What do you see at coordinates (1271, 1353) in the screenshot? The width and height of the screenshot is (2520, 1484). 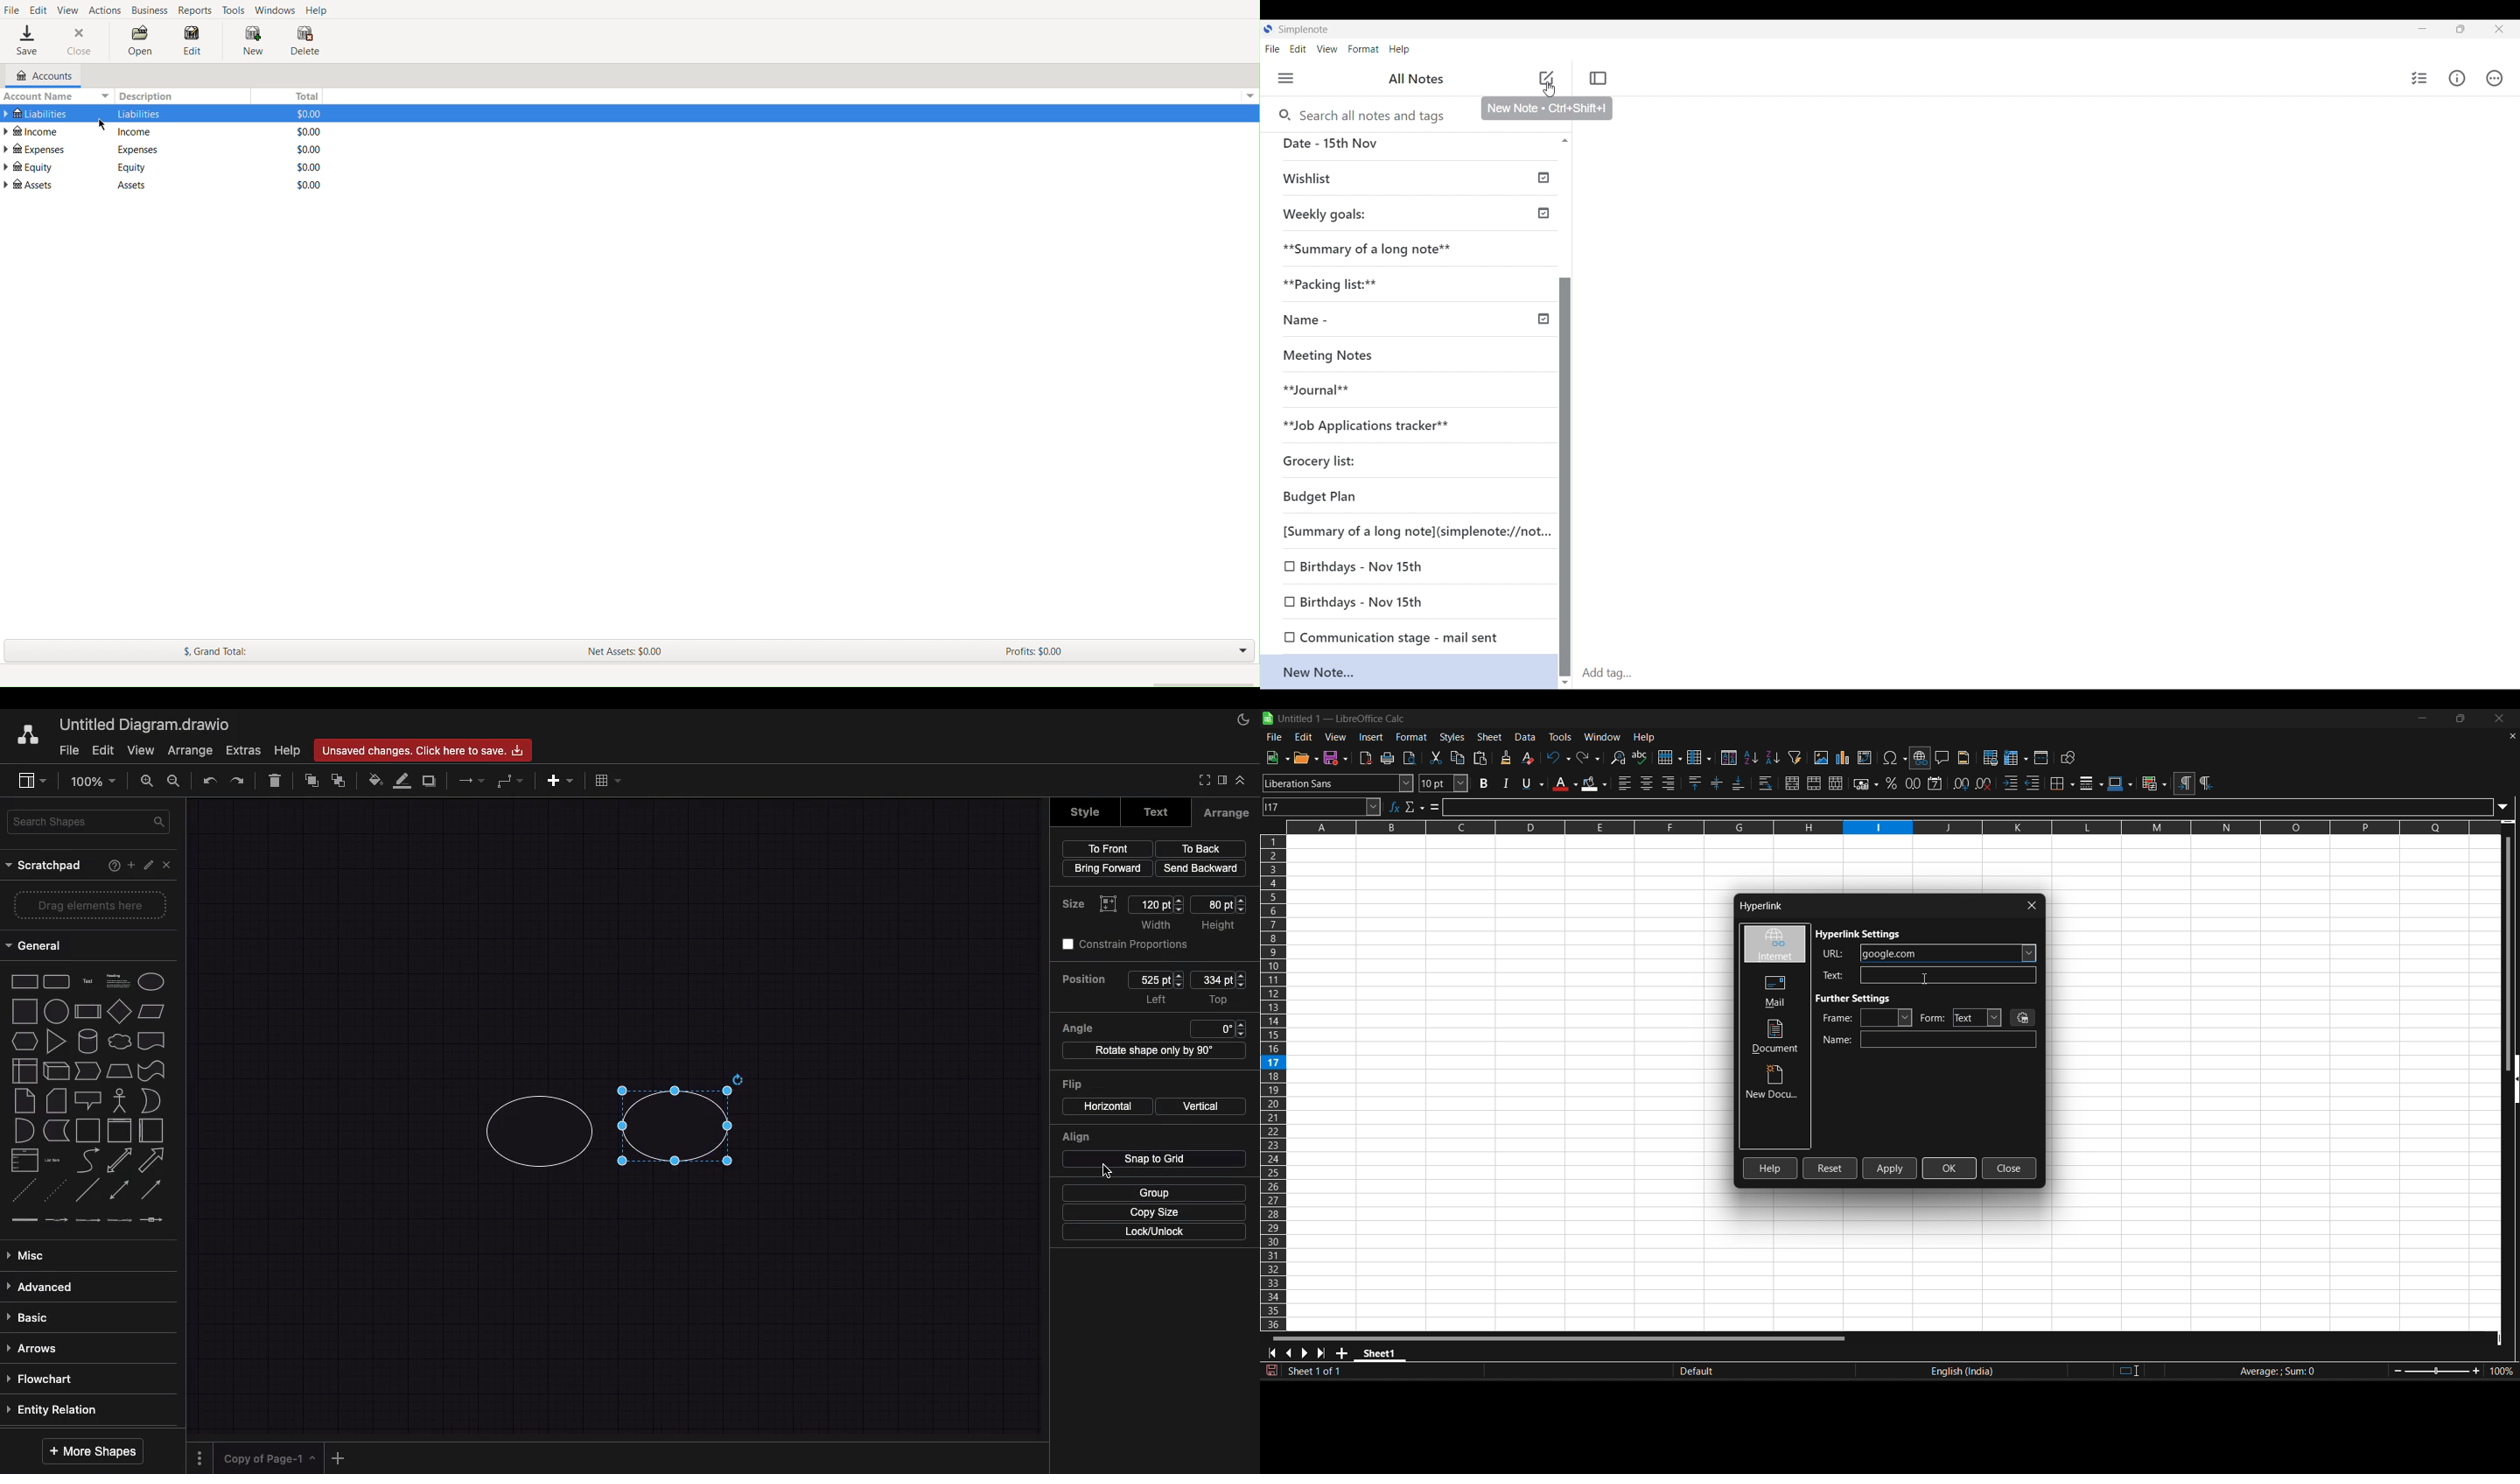 I see `scroll to first sheet` at bounding box center [1271, 1353].